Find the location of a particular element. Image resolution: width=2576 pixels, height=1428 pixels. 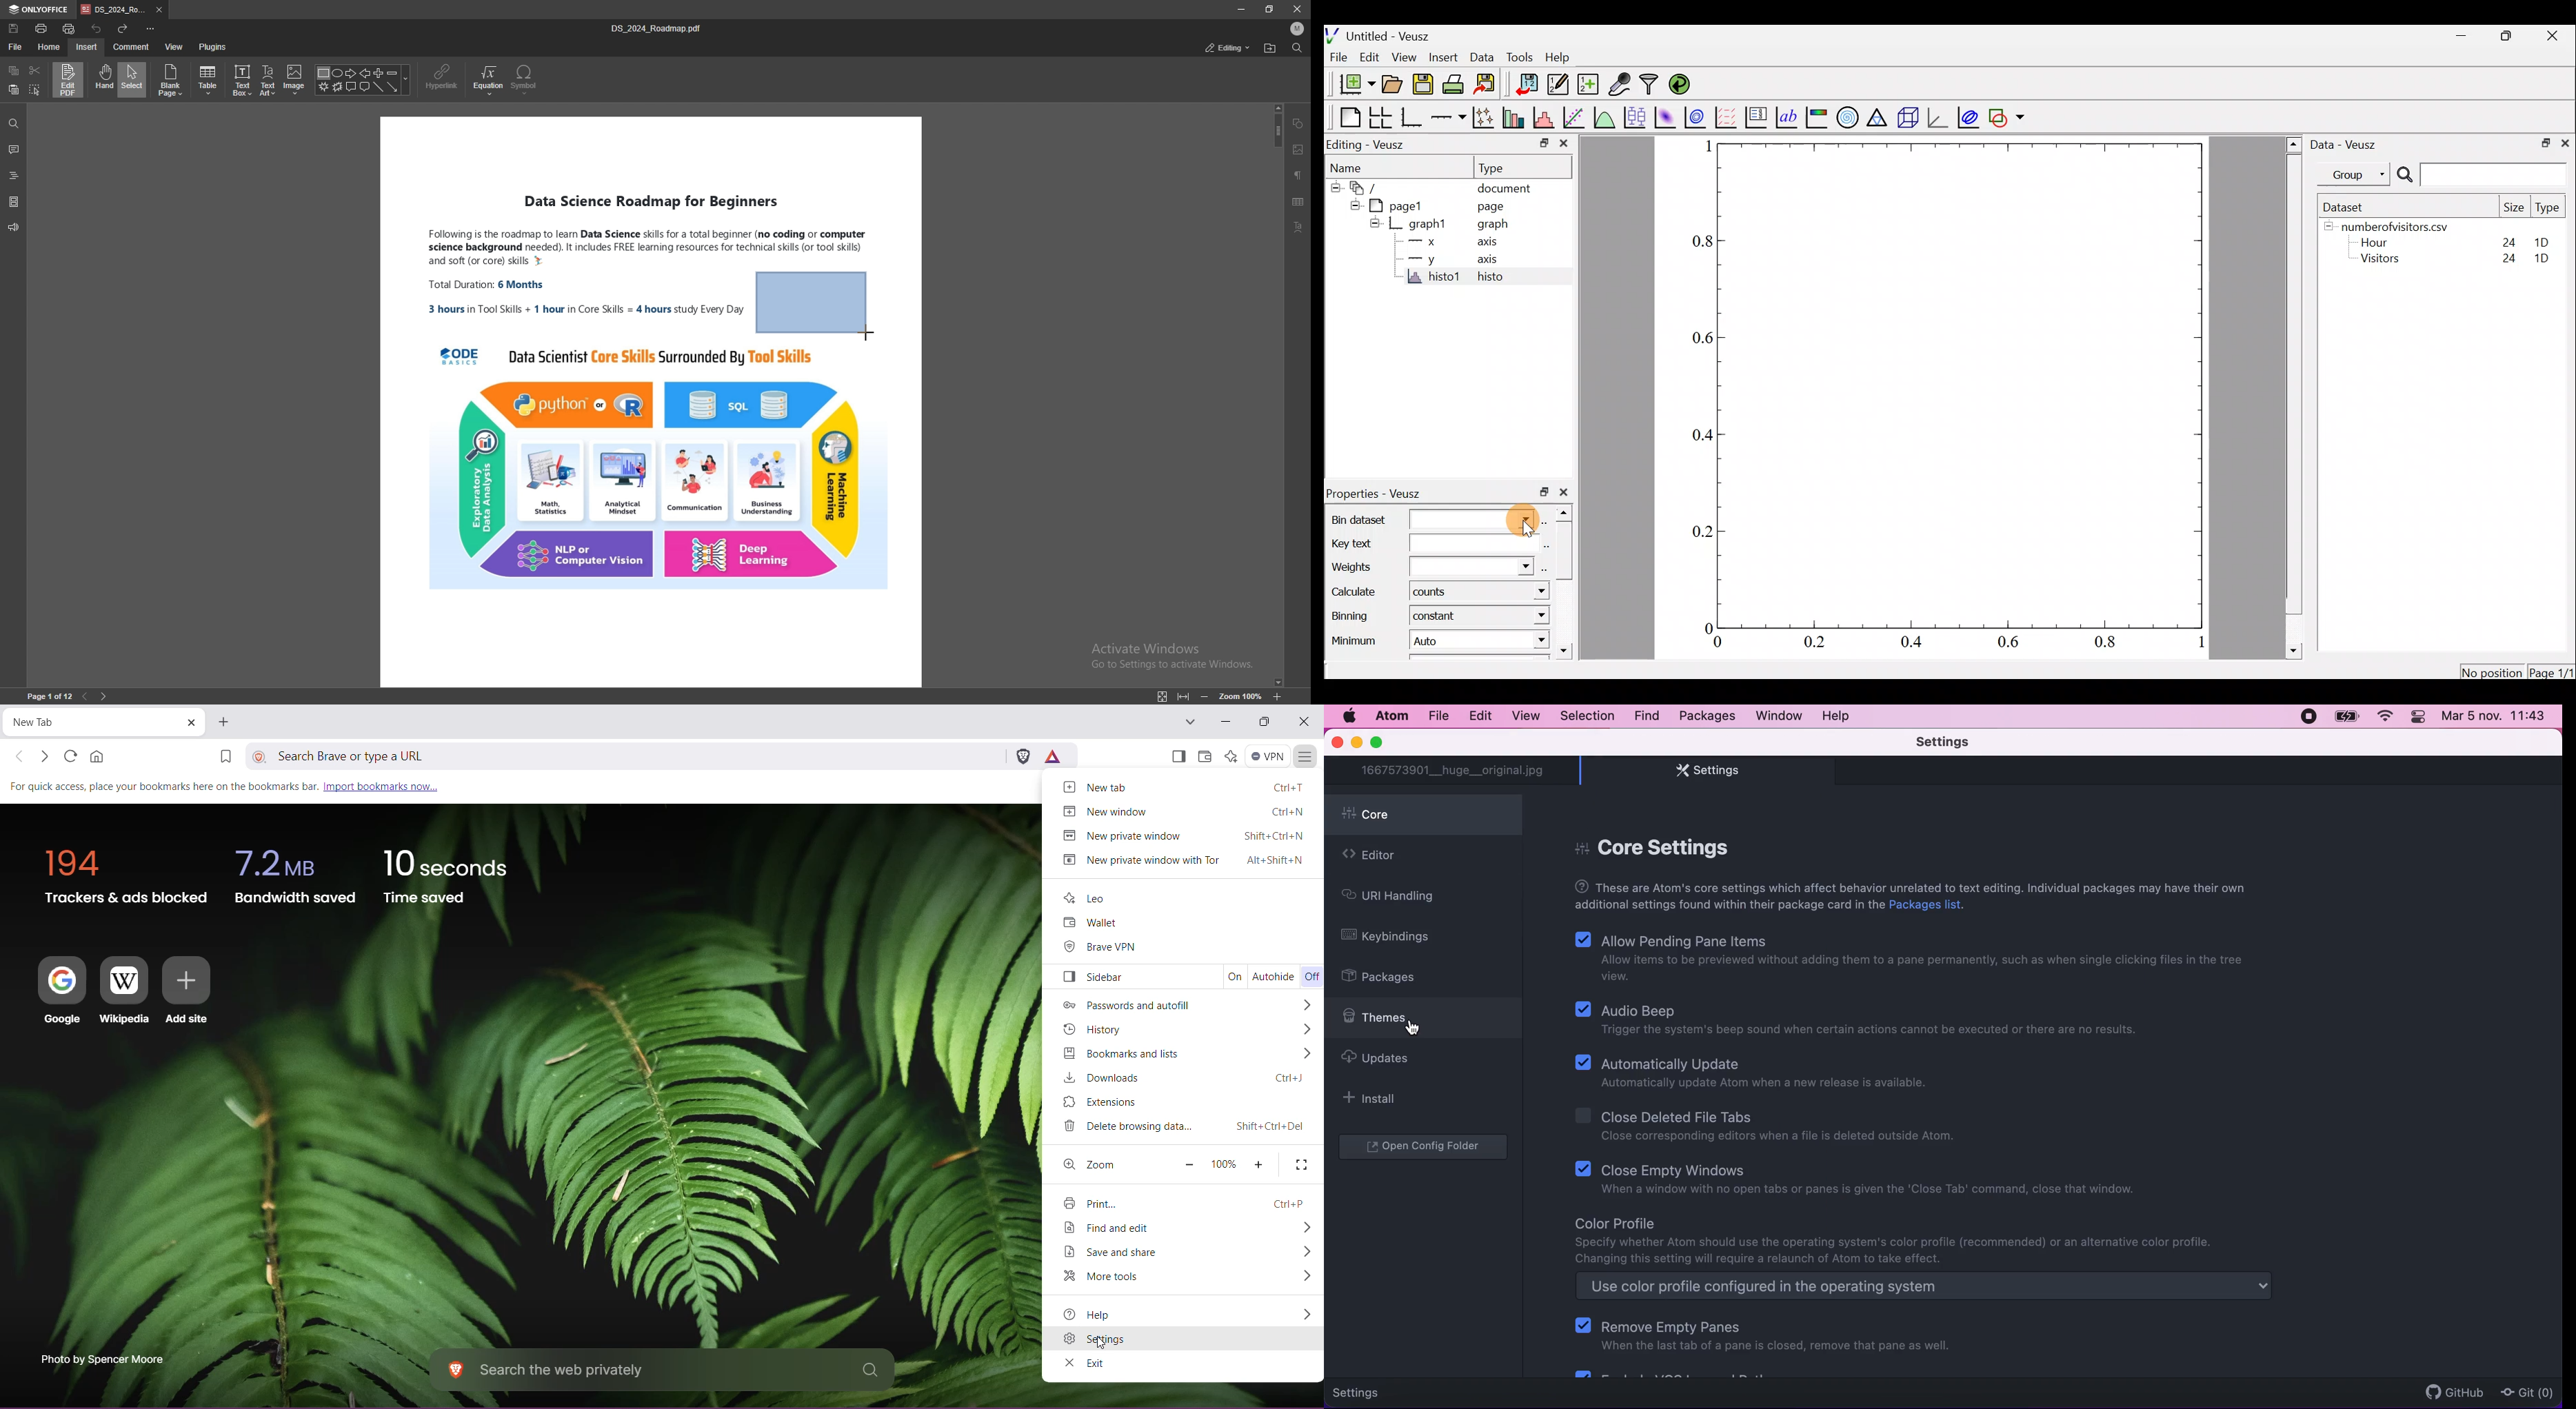

maximize is located at coordinates (1386, 743).